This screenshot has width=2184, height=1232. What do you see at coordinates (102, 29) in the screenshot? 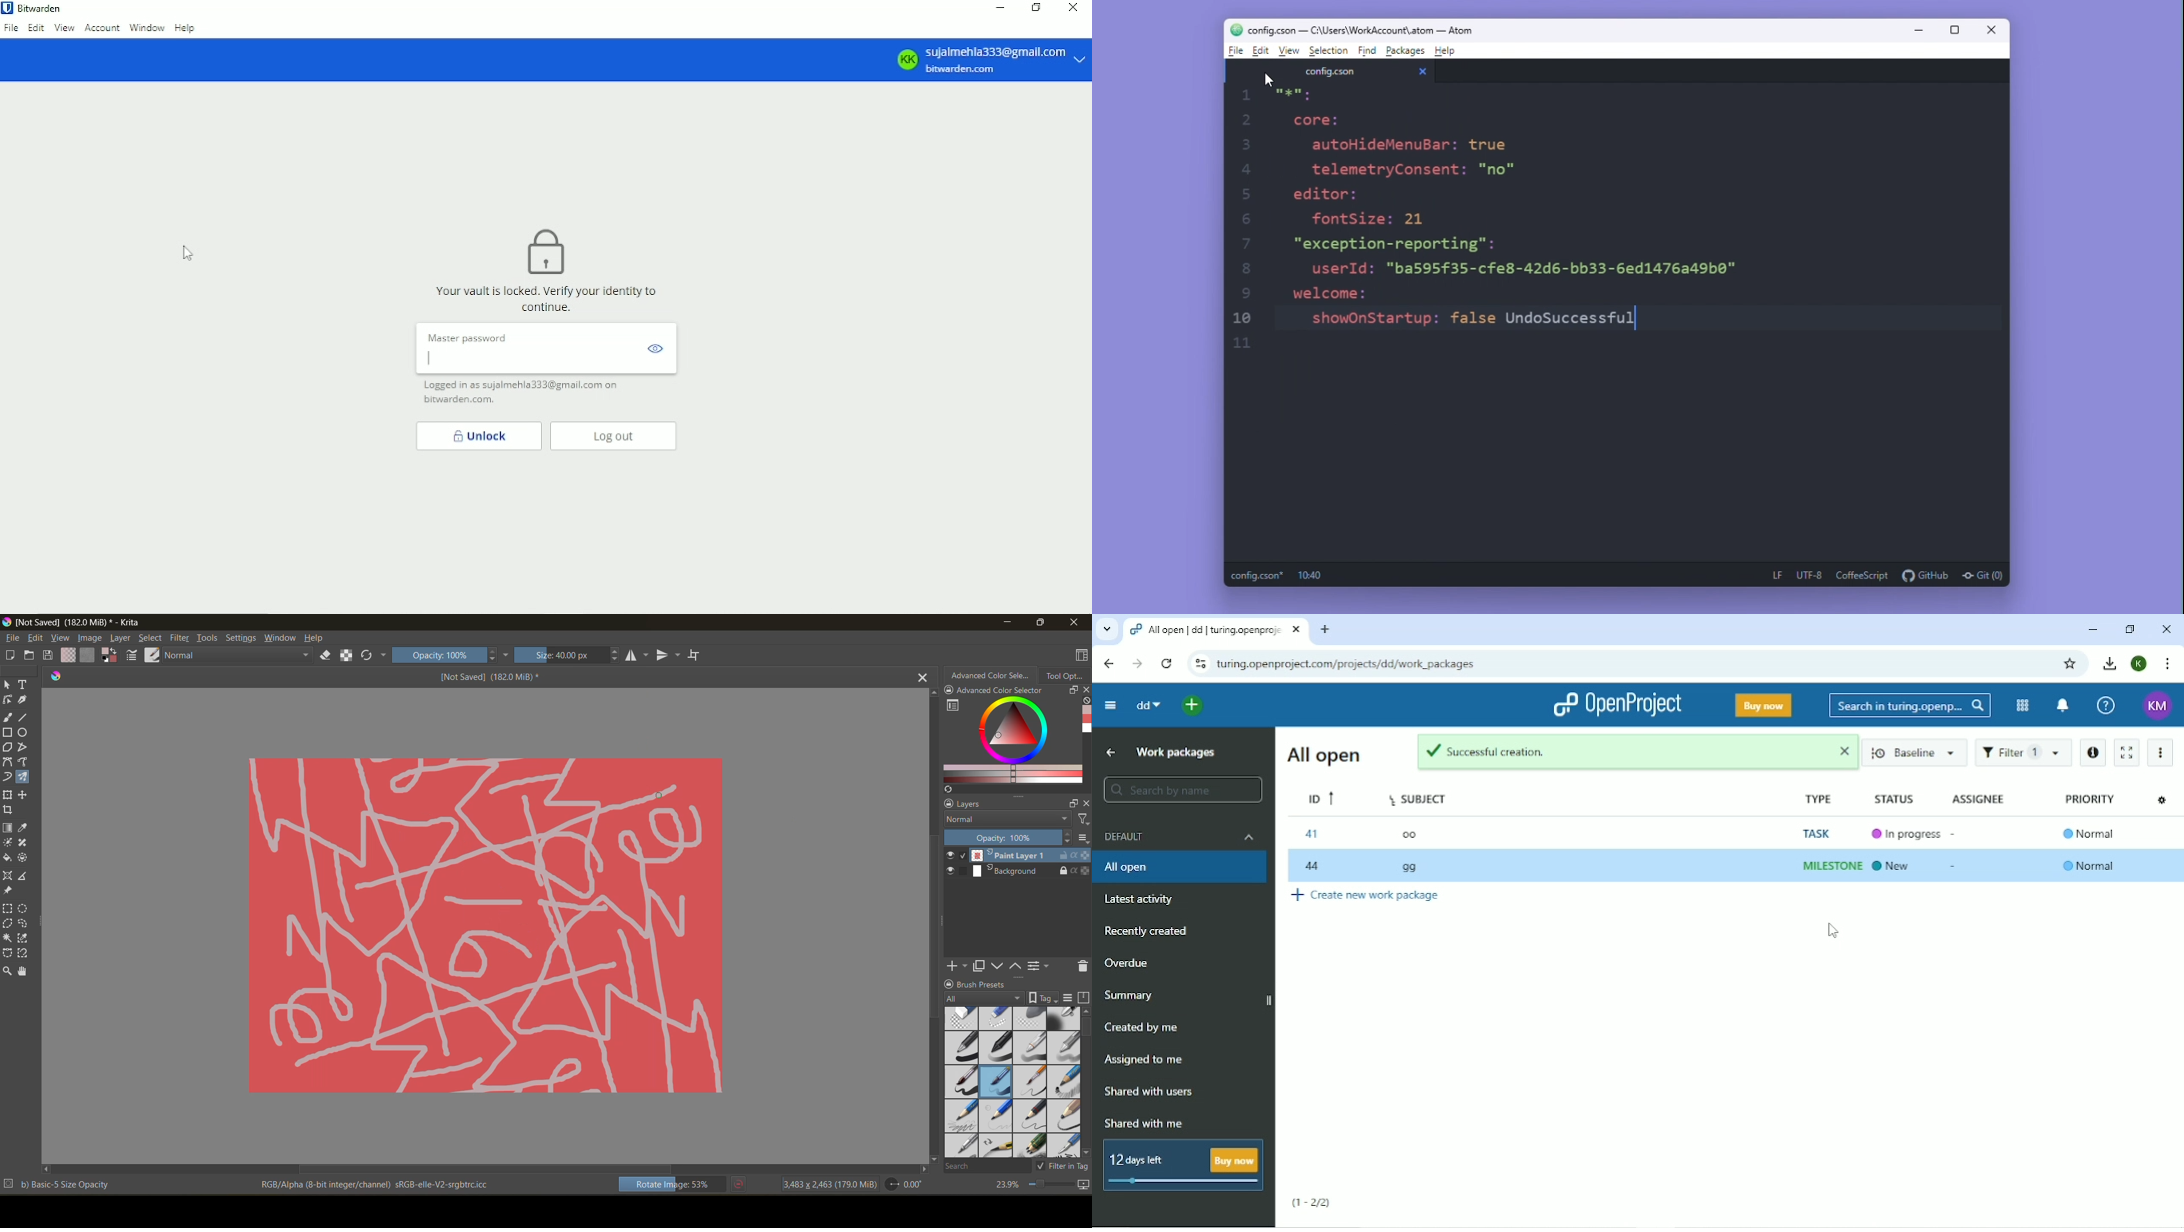
I see `Account` at bounding box center [102, 29].